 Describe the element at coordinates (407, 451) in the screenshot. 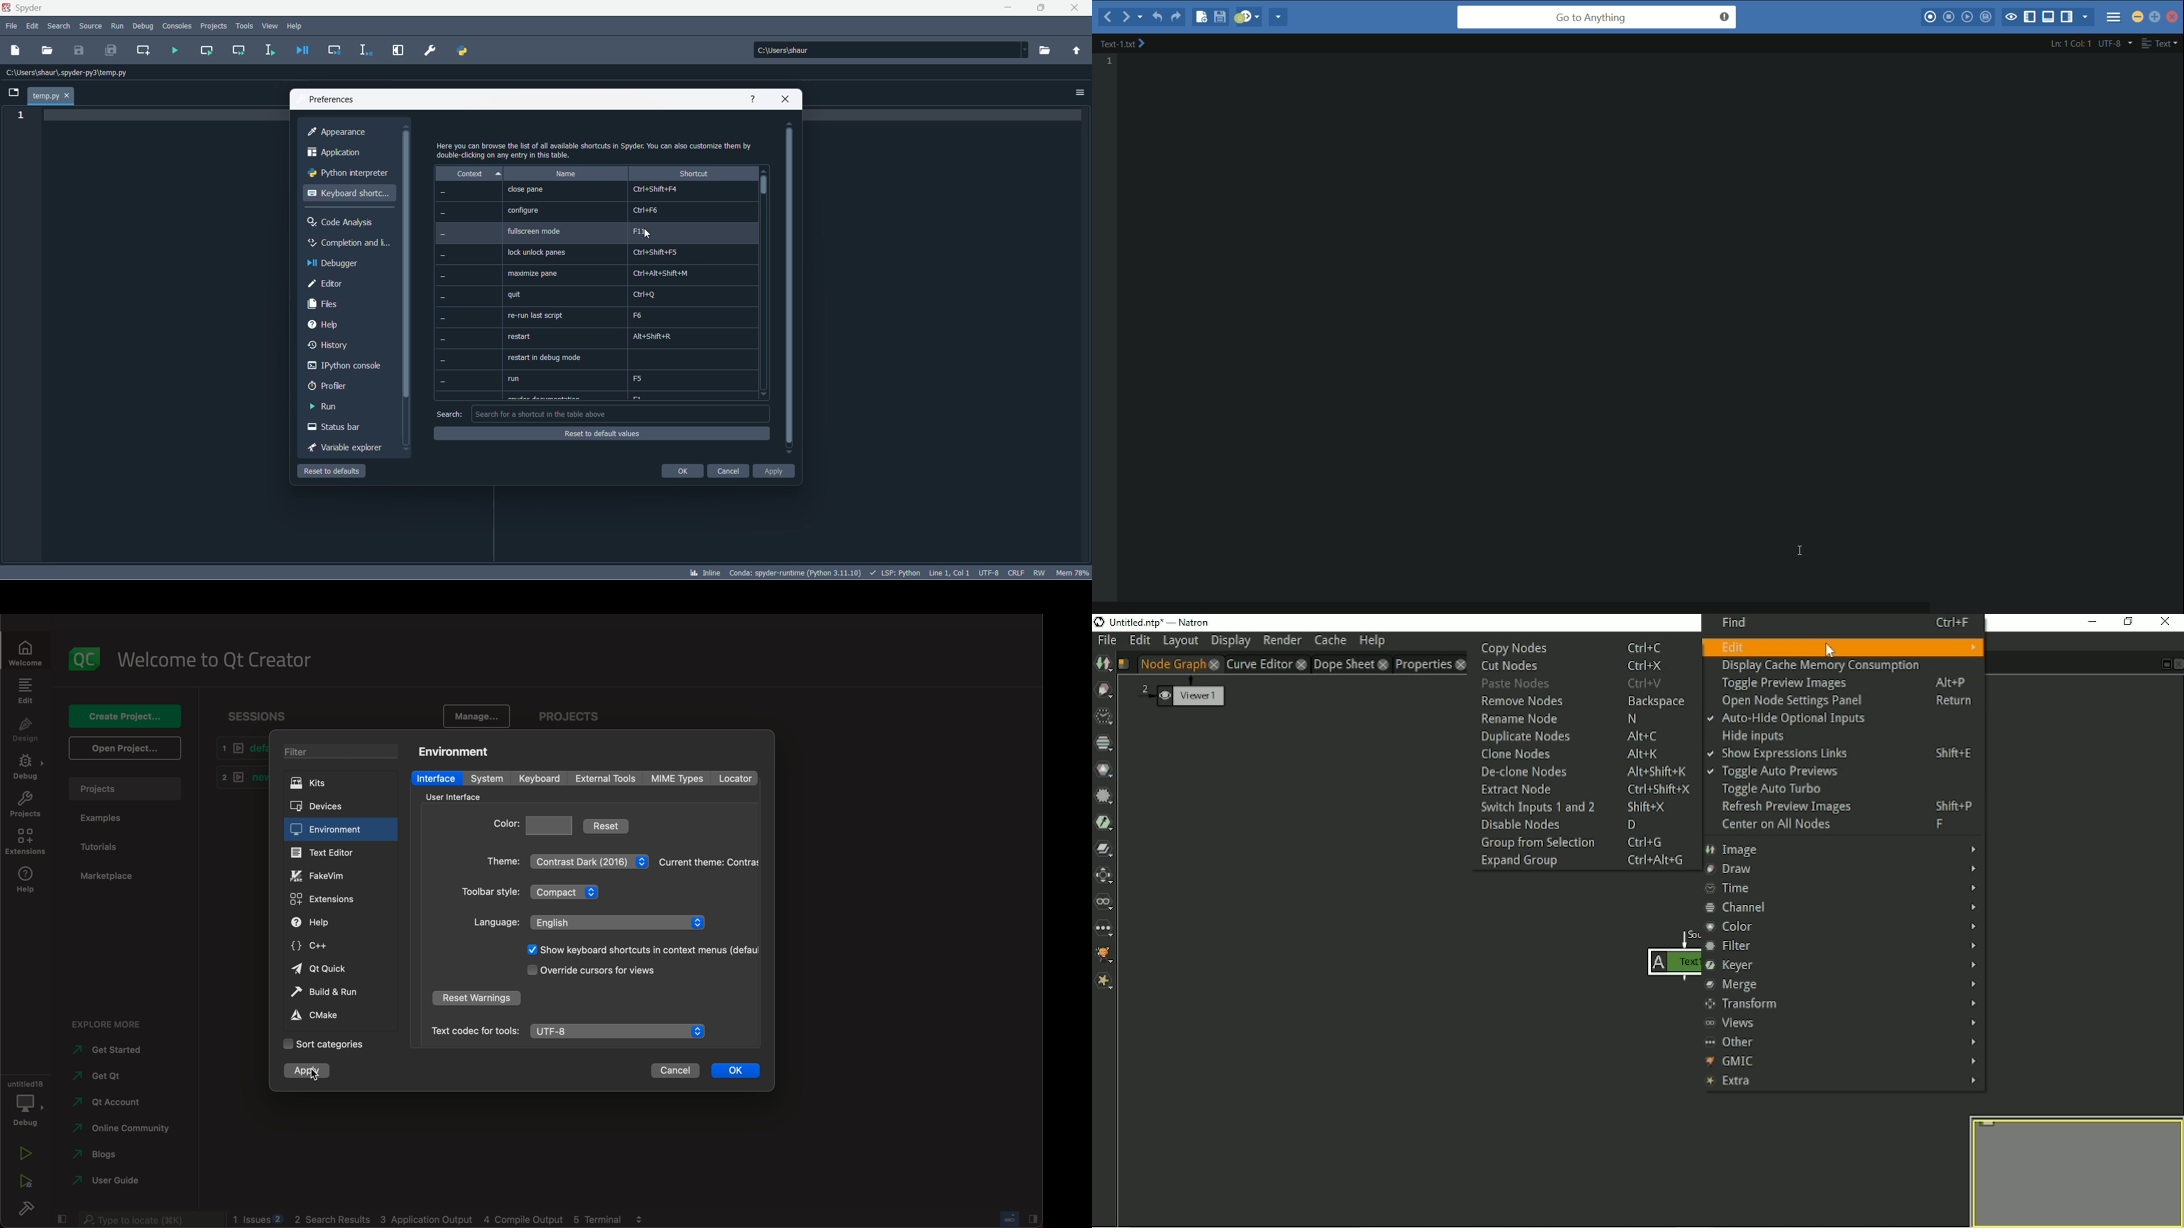

I see `move down` at that location.